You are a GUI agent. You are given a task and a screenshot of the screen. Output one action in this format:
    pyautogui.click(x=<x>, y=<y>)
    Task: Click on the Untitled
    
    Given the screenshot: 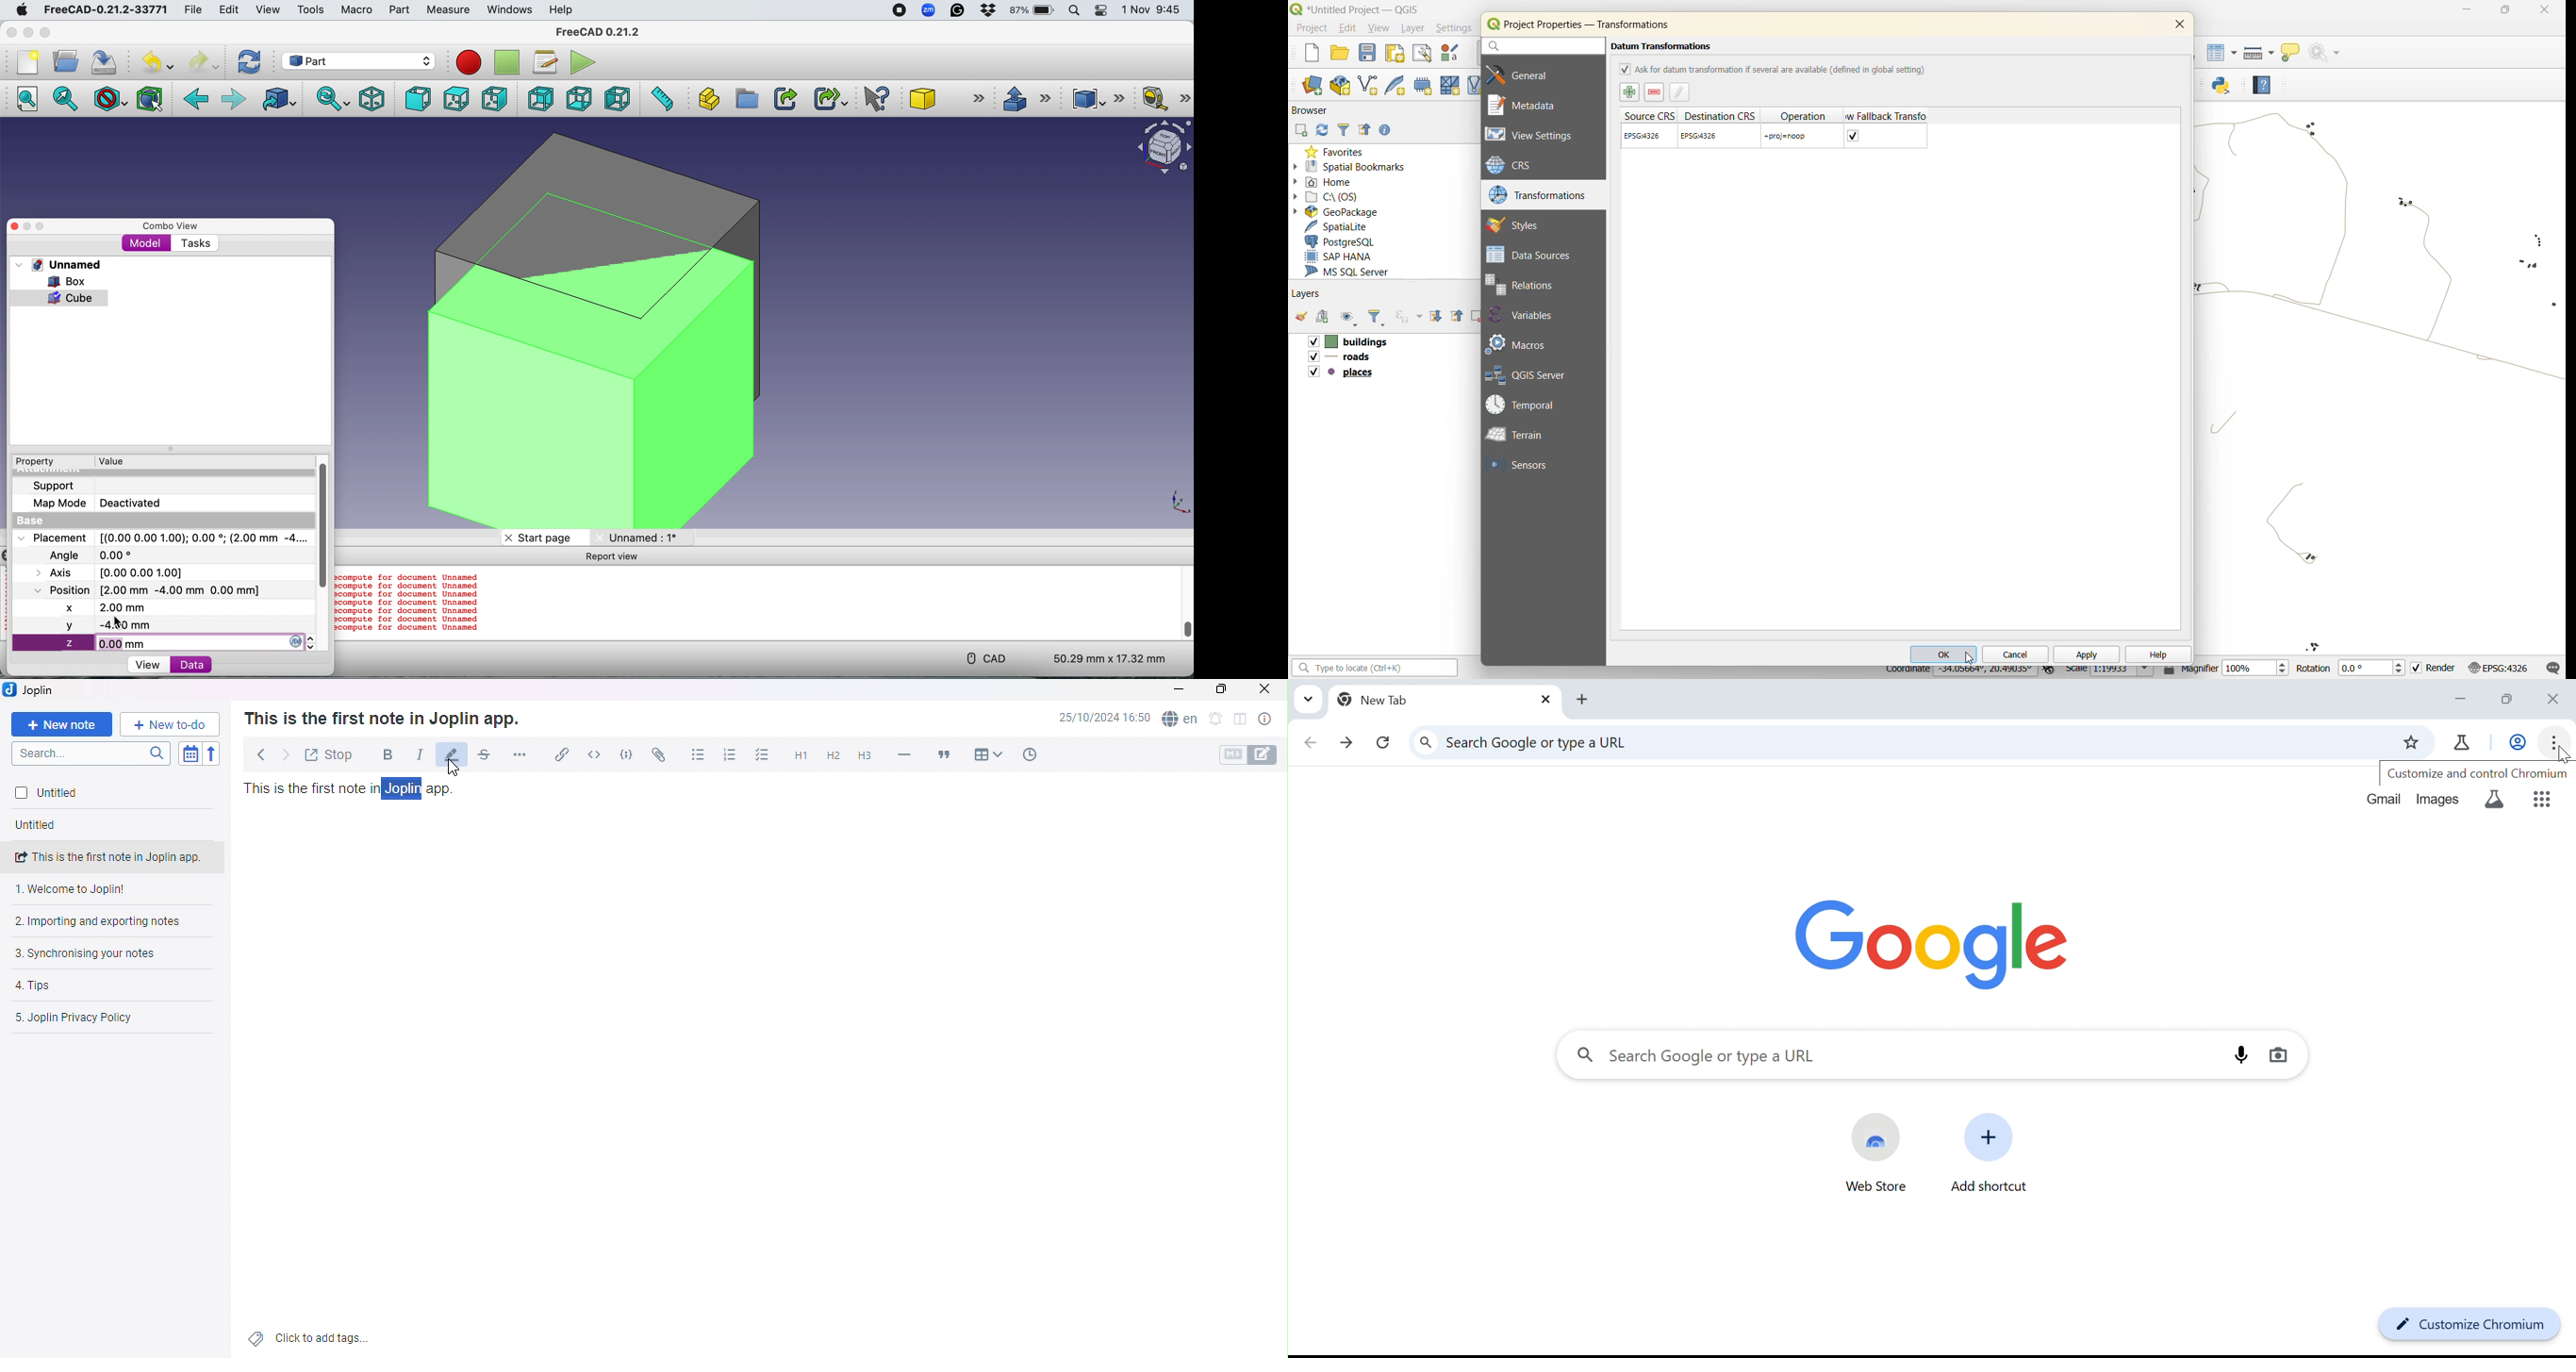 What is the action you would take?
    pyautogui.click(x=43, y=826)
    